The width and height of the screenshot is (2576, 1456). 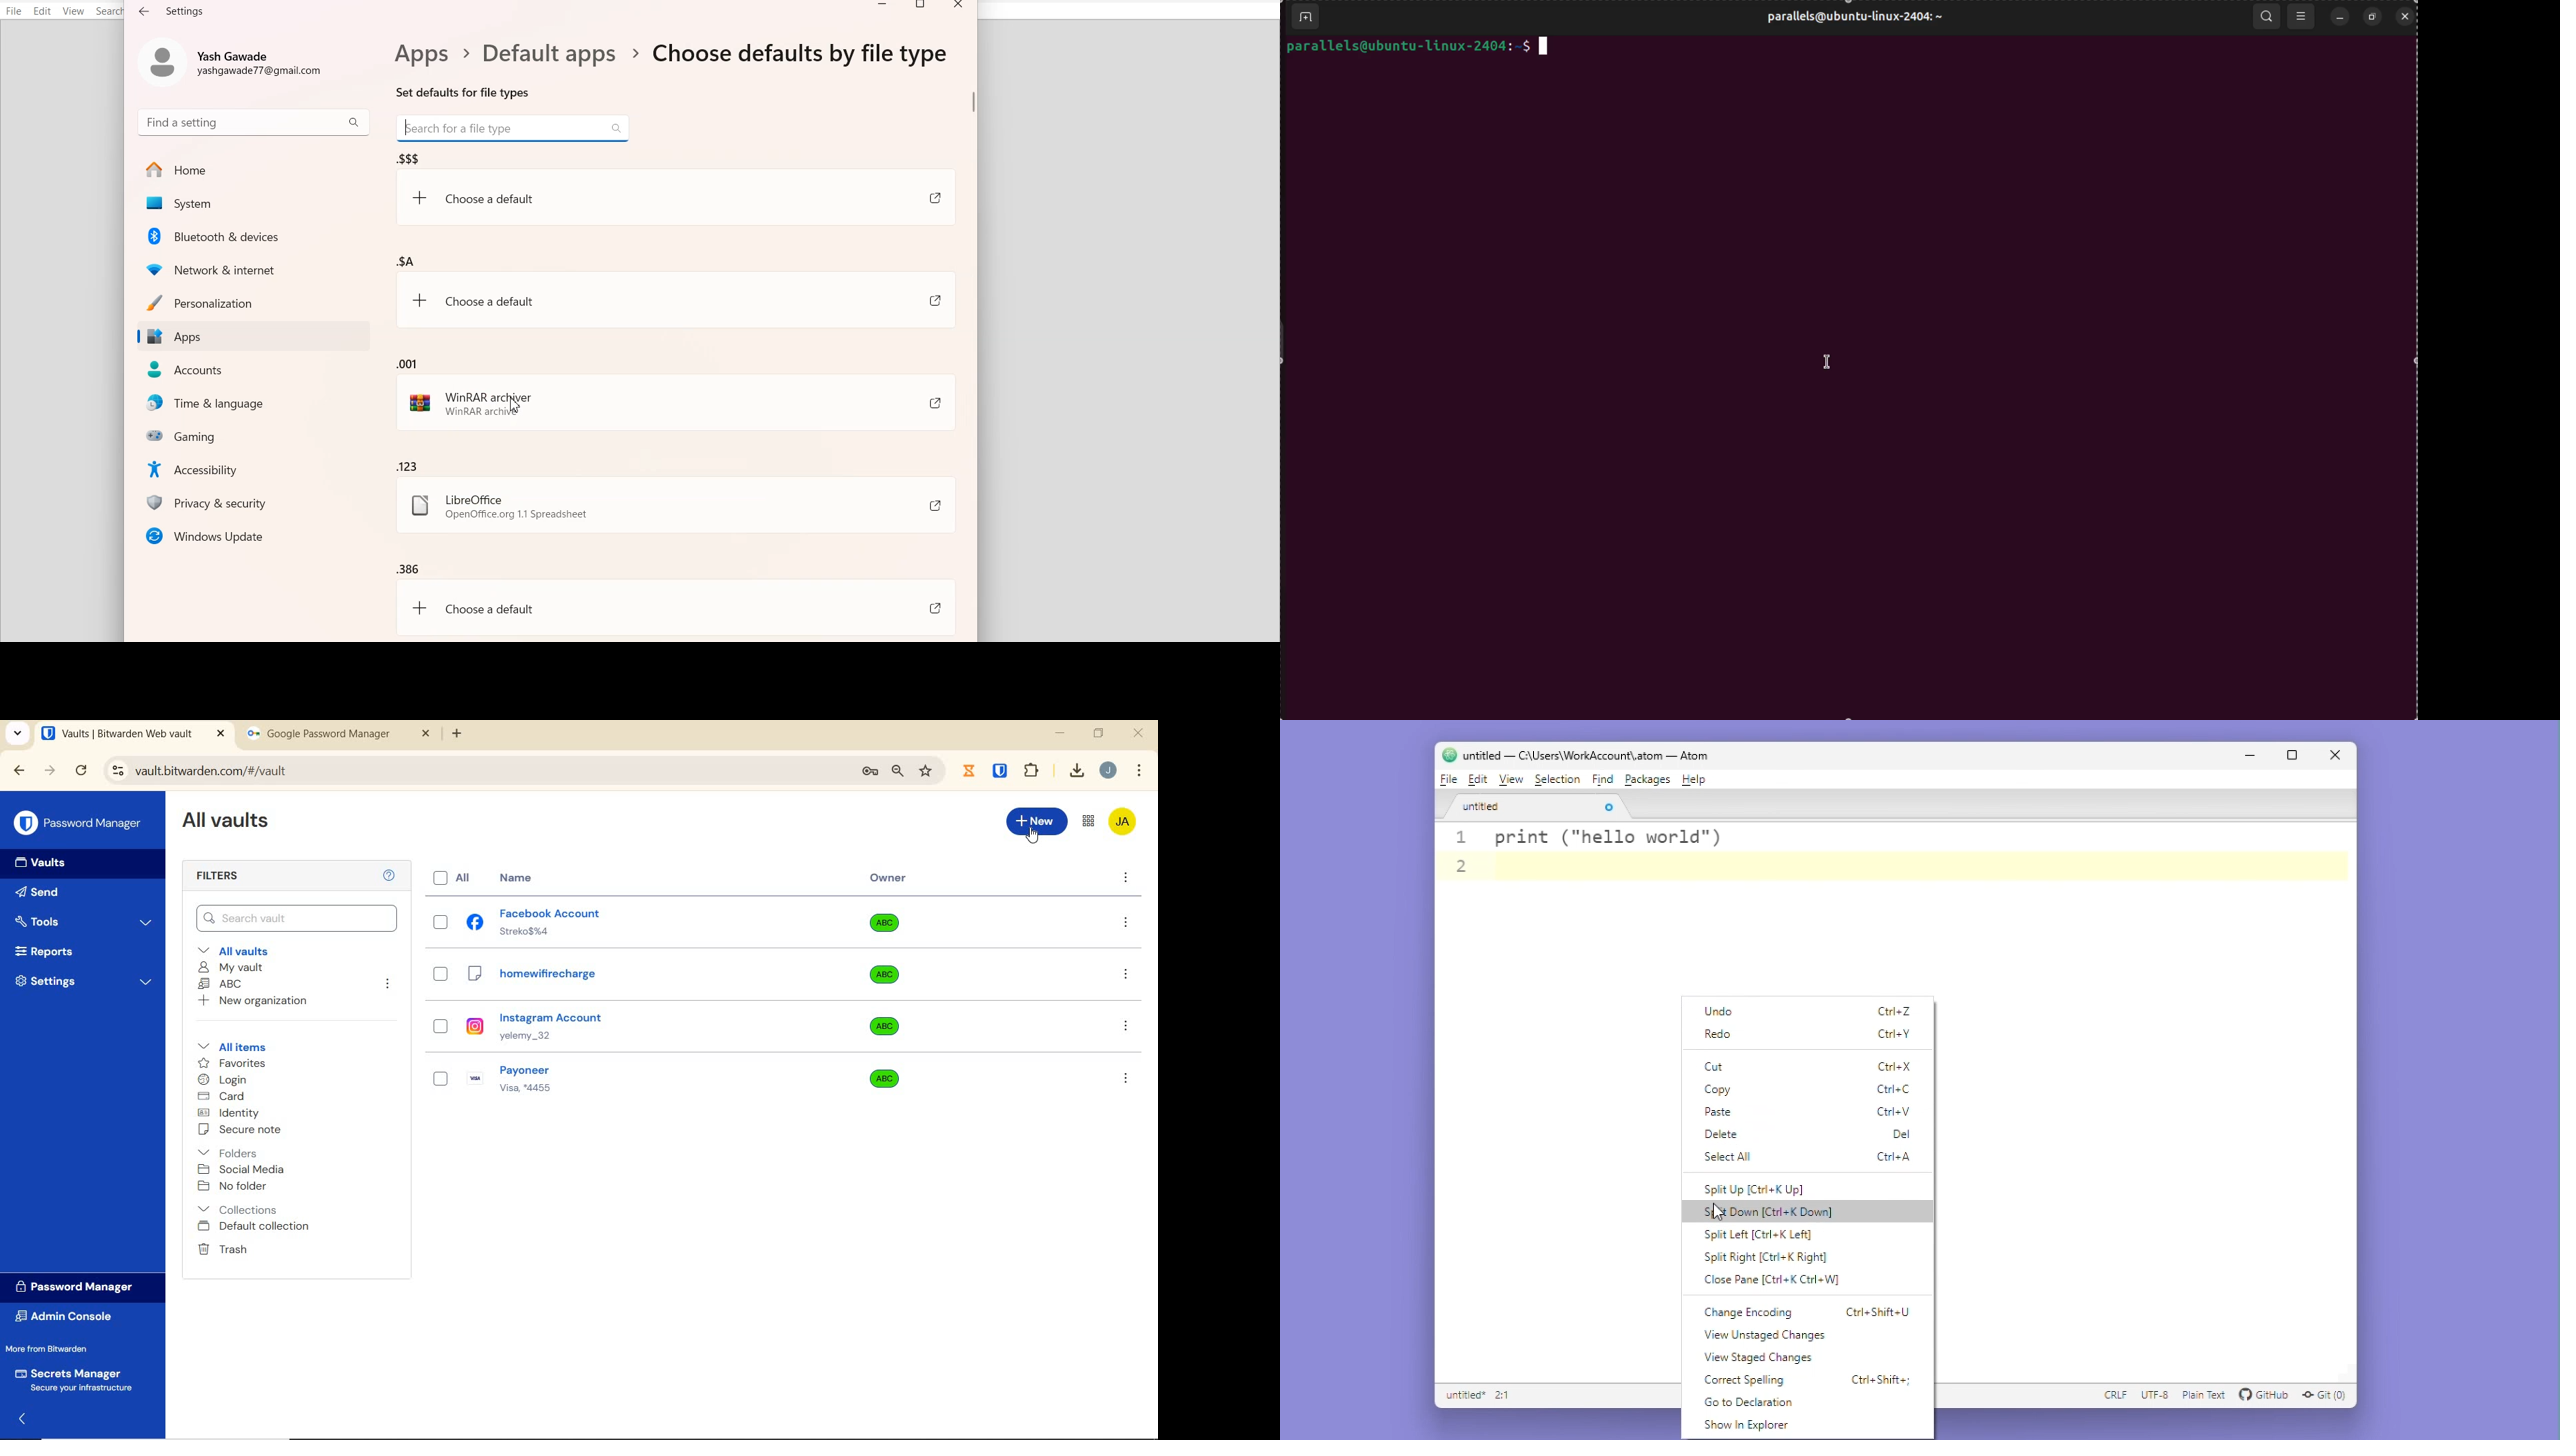 I want to click on option, so click(x=1129, y=923).